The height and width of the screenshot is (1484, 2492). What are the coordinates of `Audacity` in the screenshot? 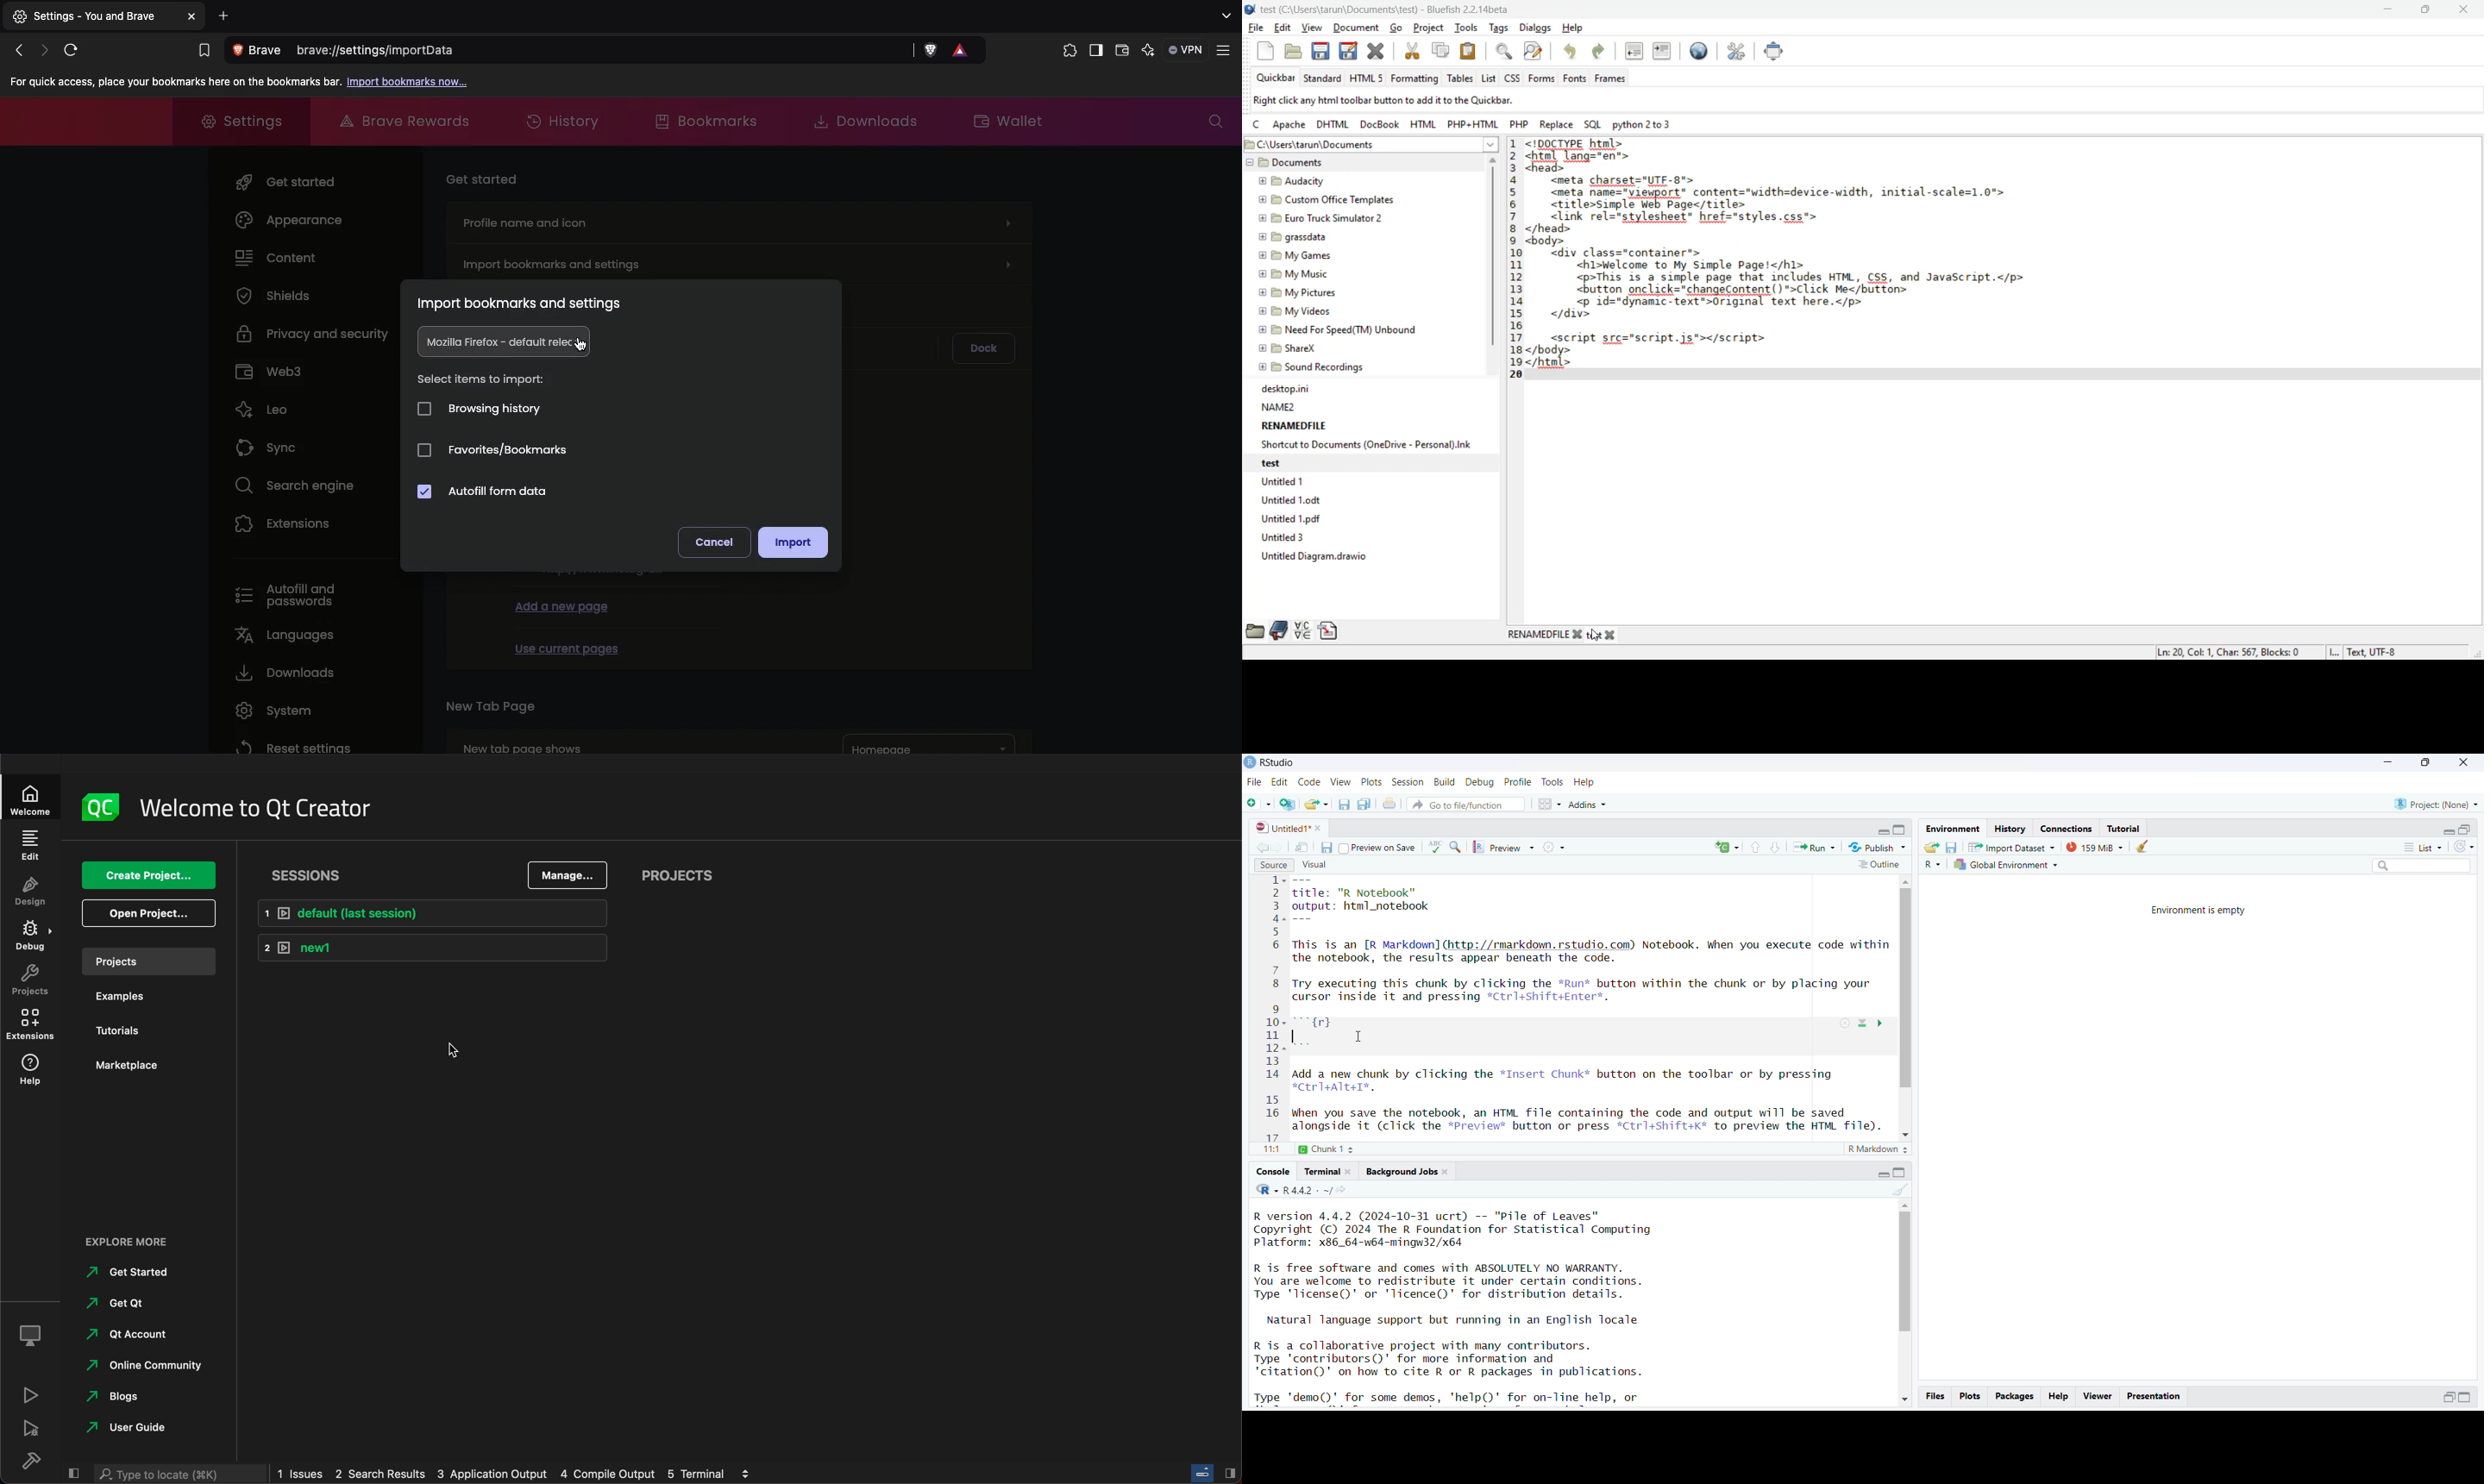 It's located at (1291, 178).